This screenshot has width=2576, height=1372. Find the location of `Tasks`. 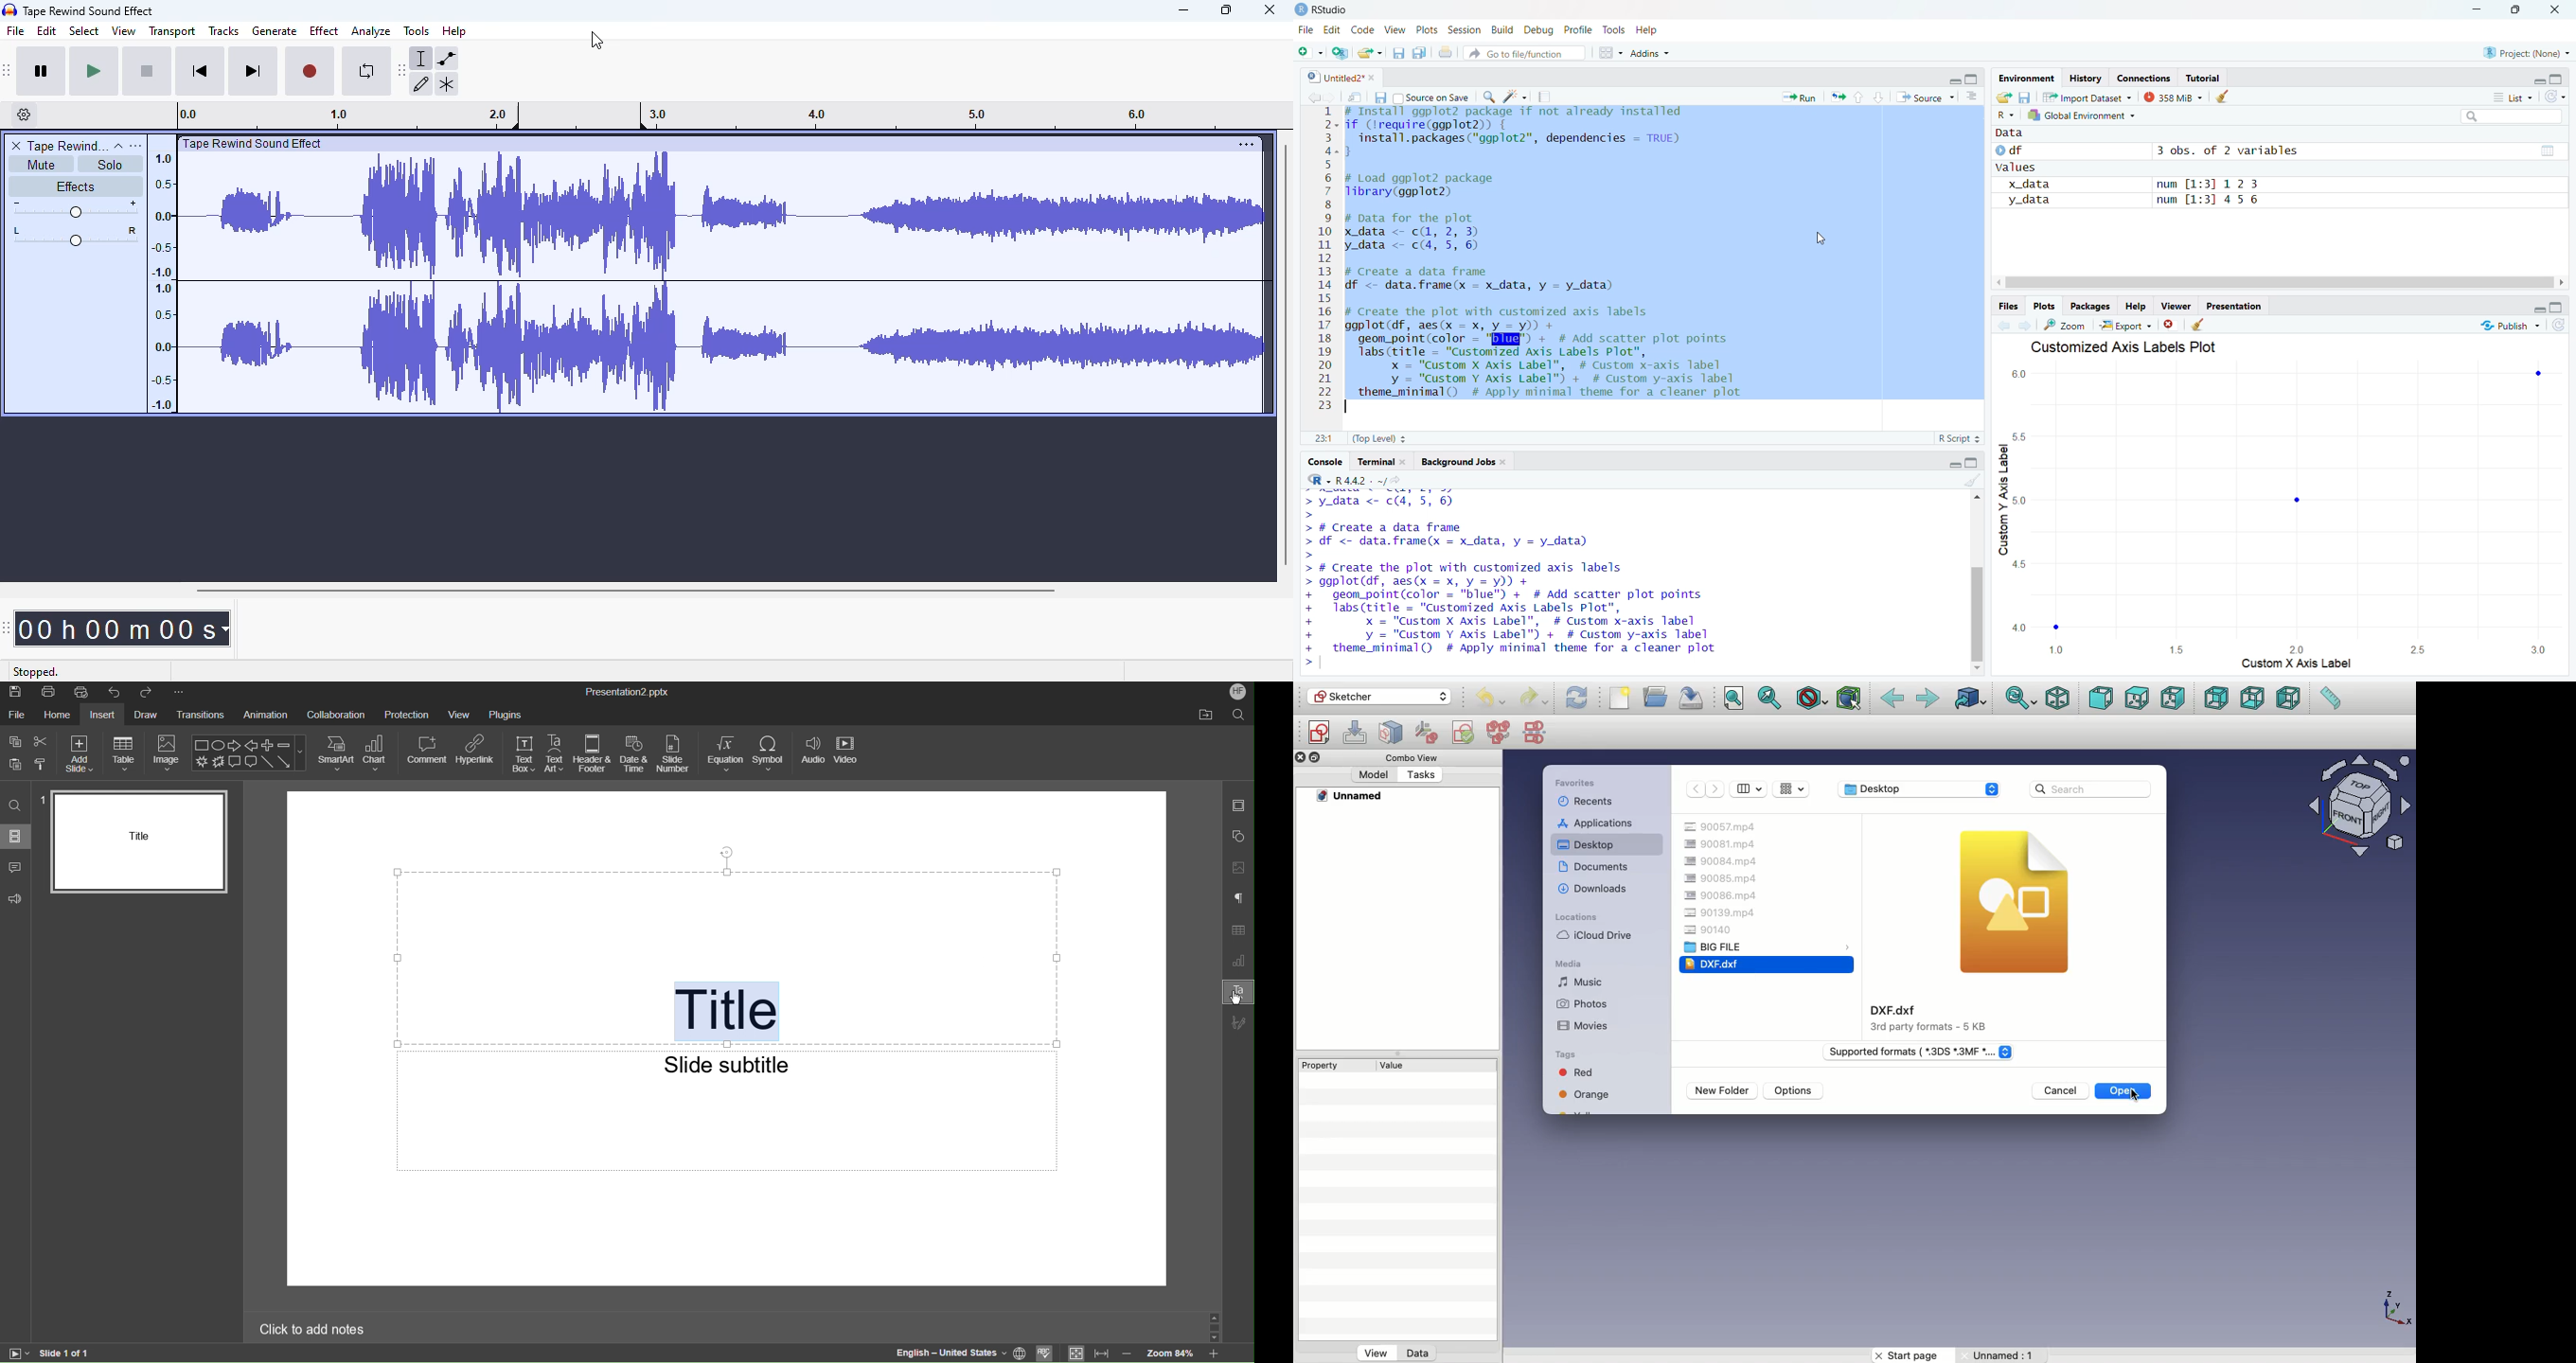

Tasks is located at coordinates (1420, 776).